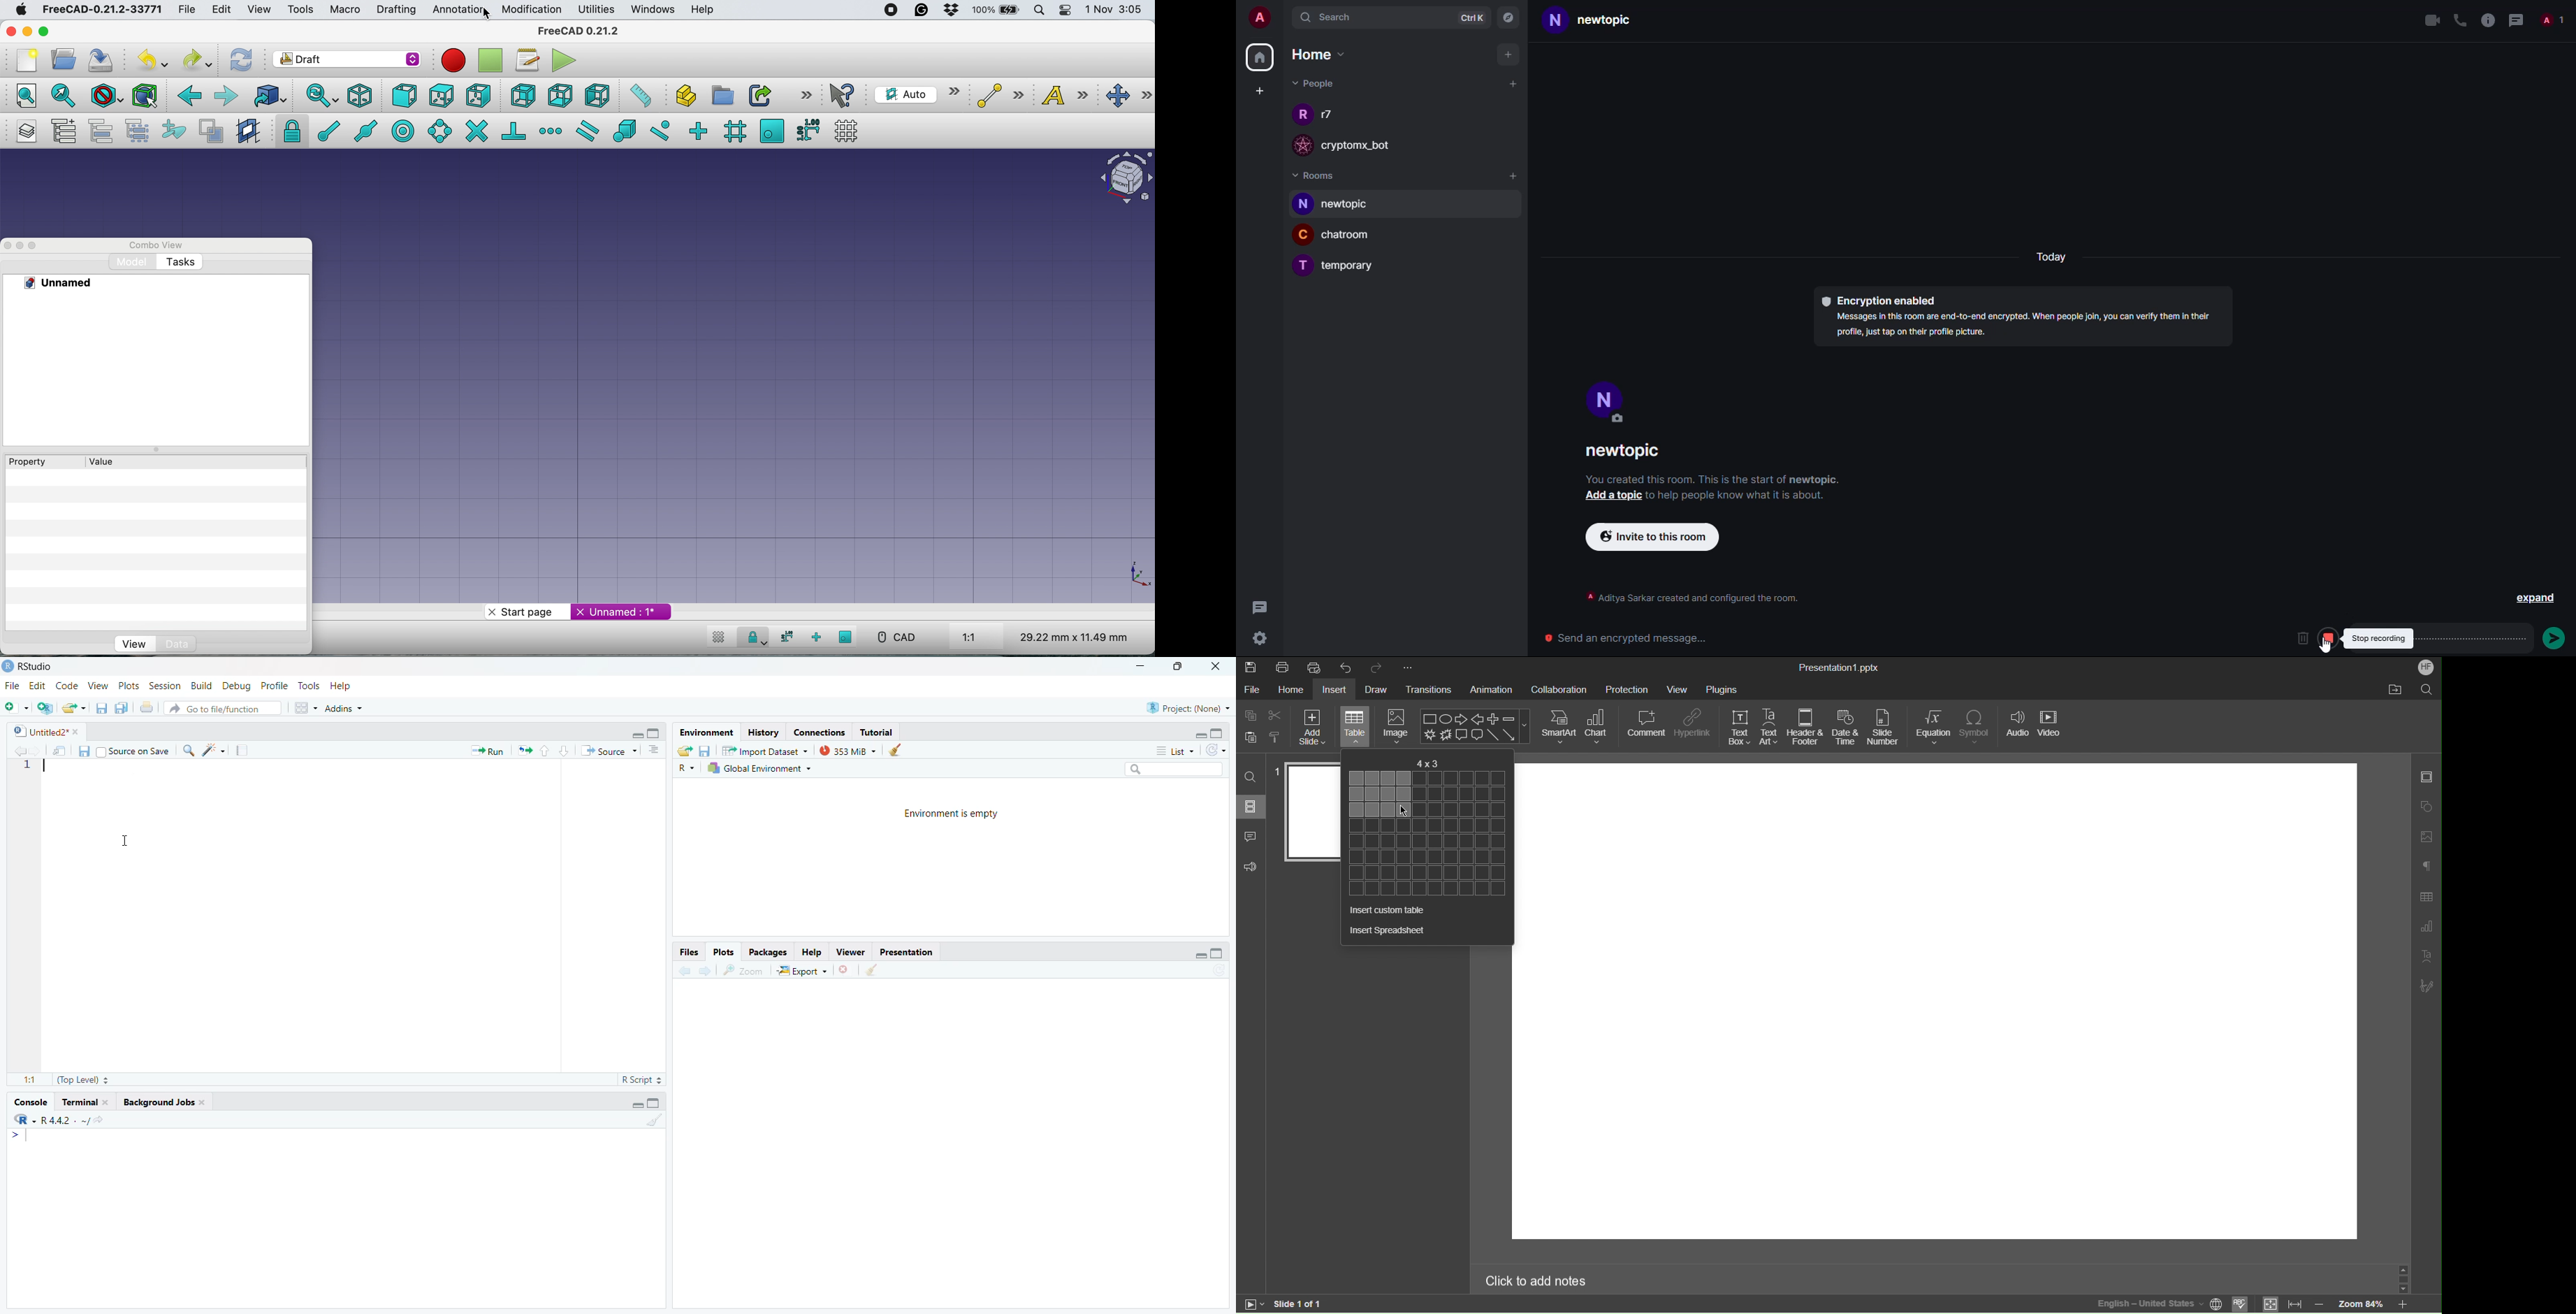  I want to click on open an existing file, so click(75, 708).